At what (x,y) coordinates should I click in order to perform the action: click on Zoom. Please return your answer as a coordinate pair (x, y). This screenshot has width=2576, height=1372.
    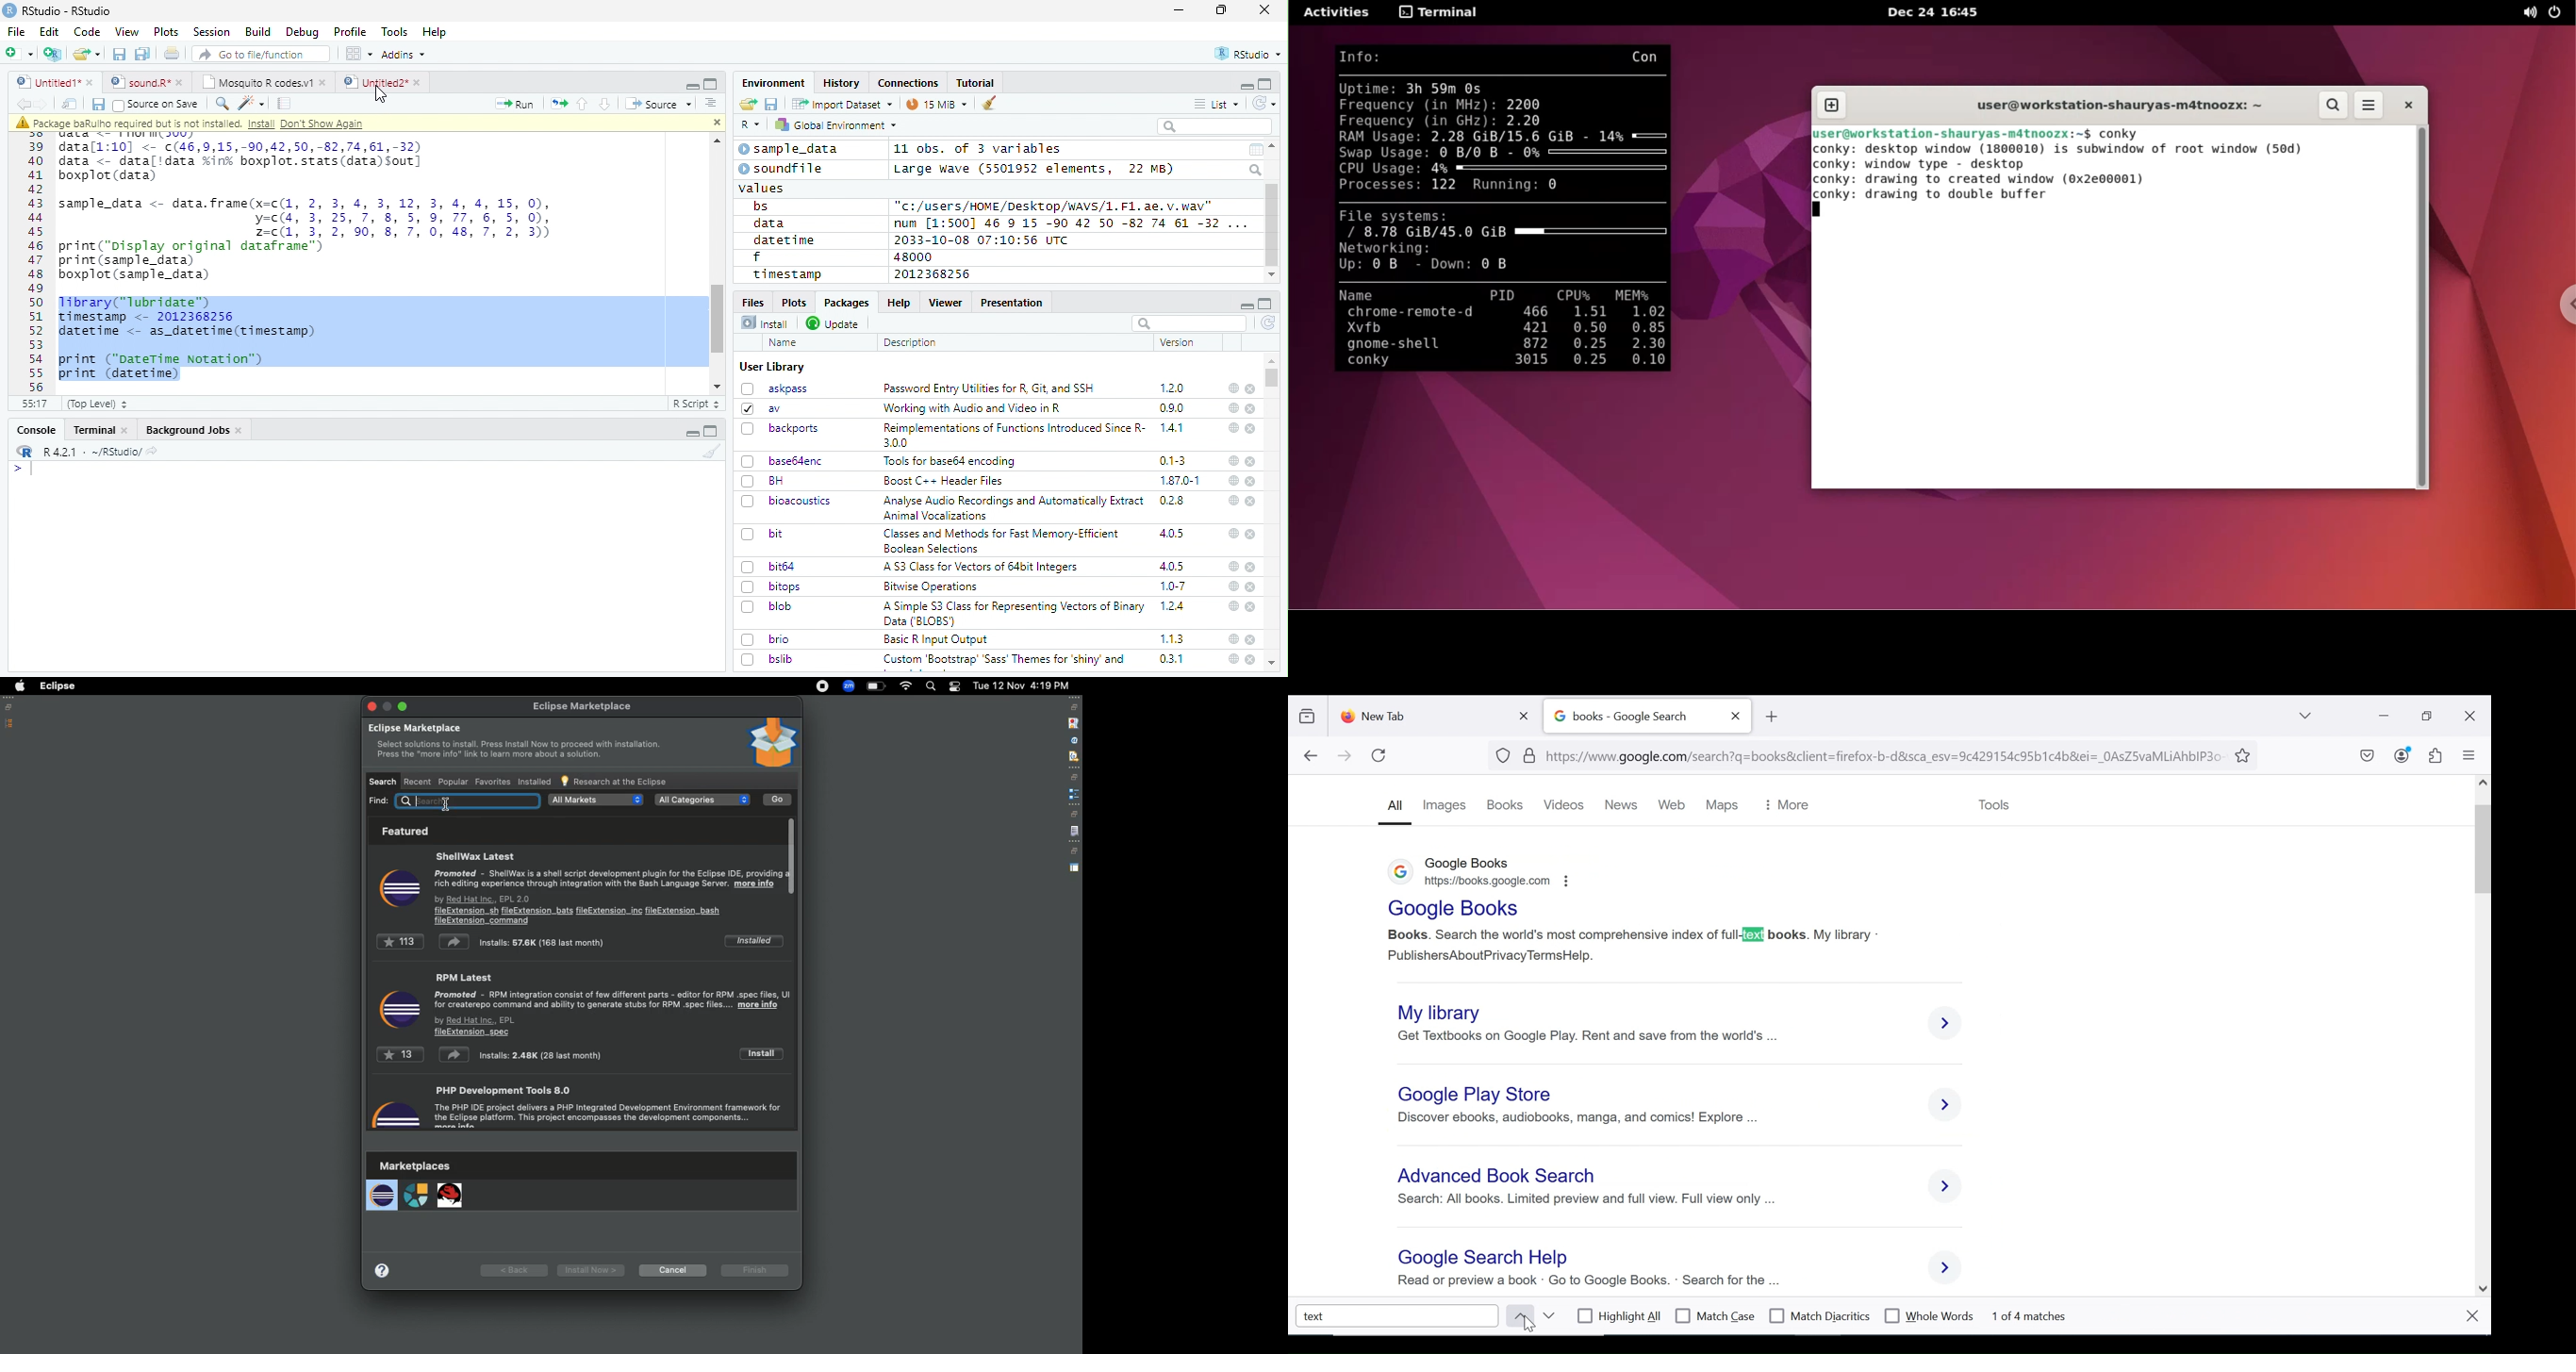
    Looking at the image, I should click on (849, 686).